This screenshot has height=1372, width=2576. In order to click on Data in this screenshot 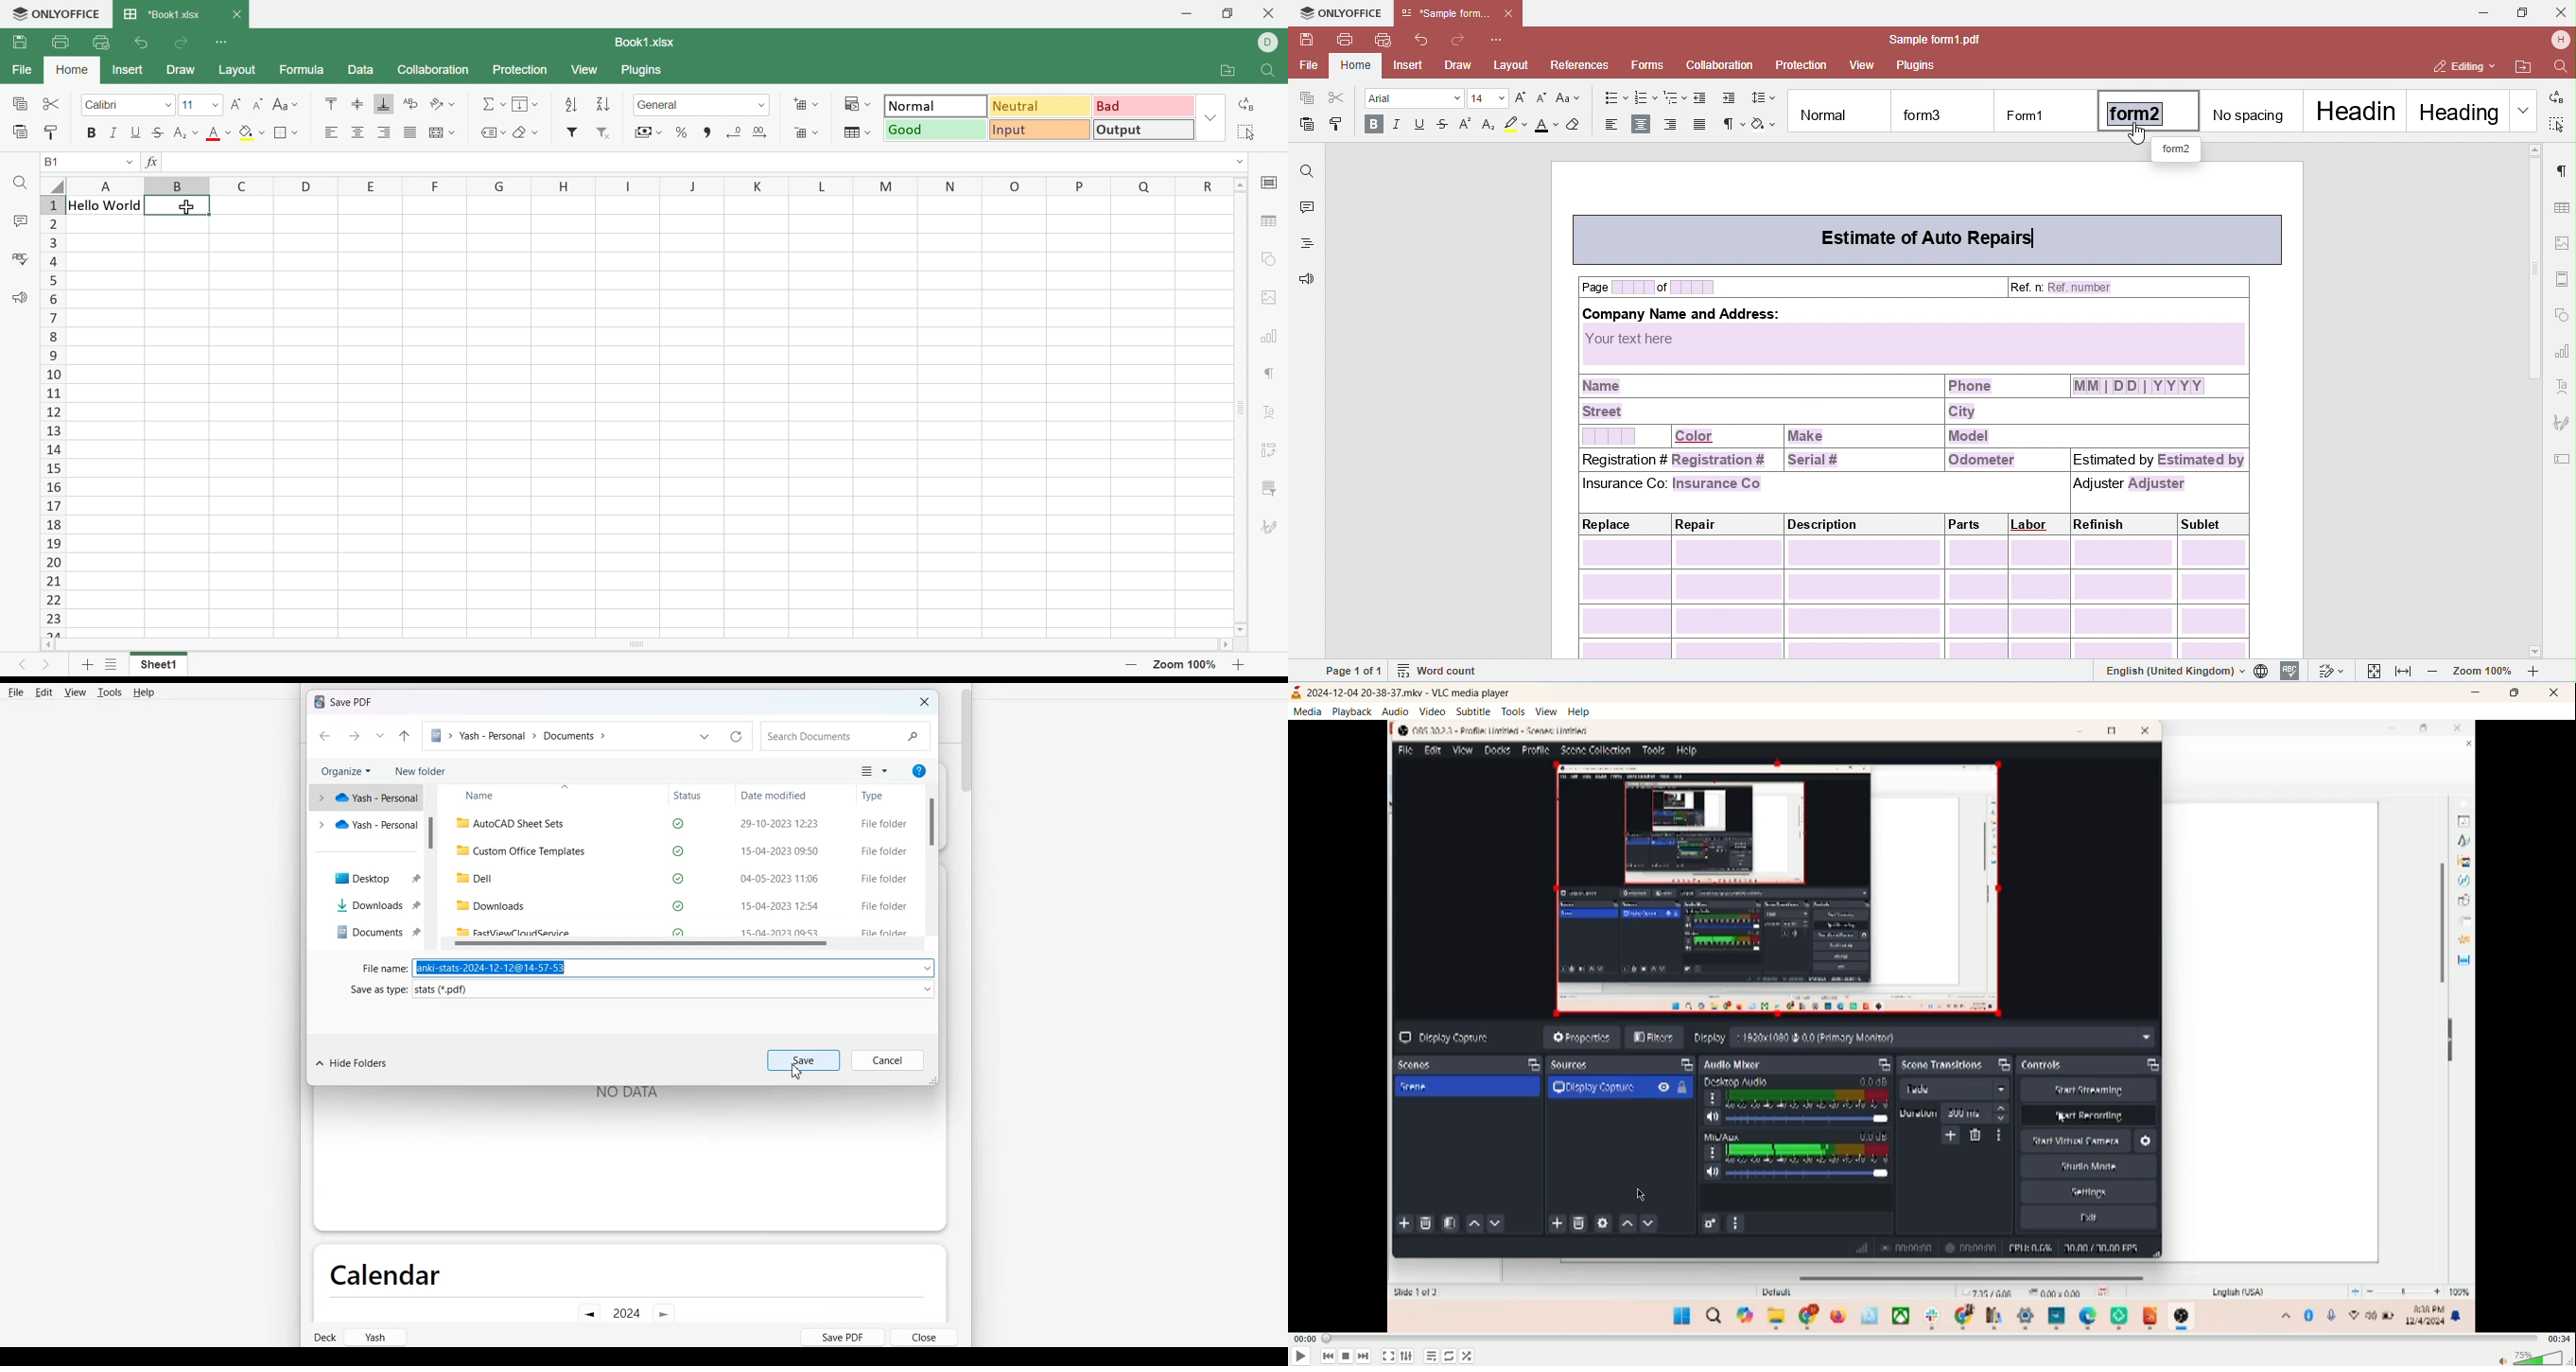, I will do `click(360, 70)`.